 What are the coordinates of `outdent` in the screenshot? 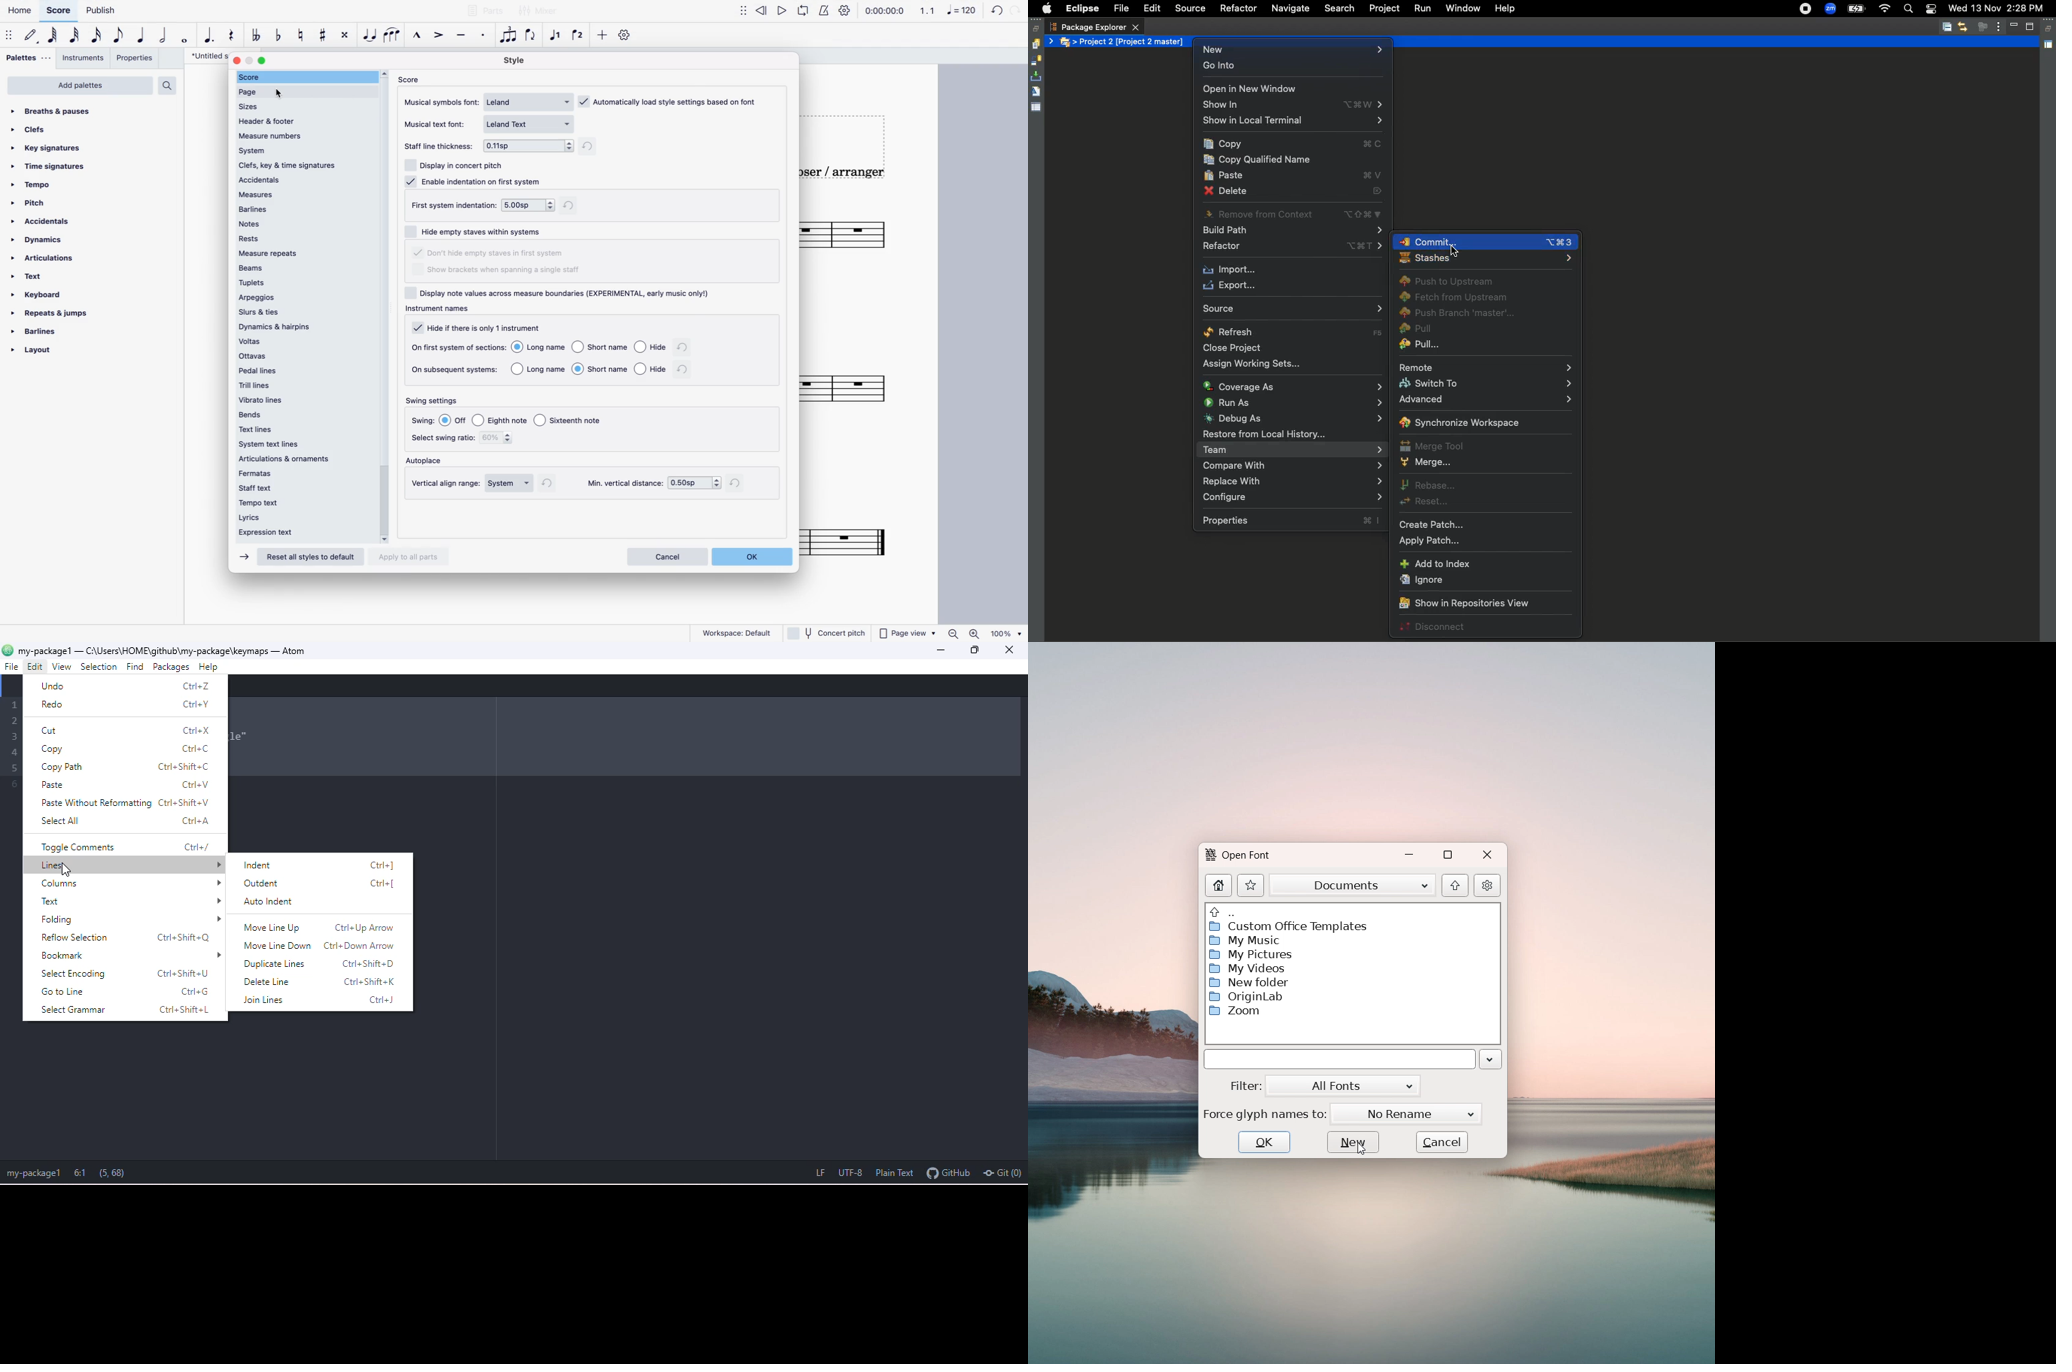 It's located at (321, 884).